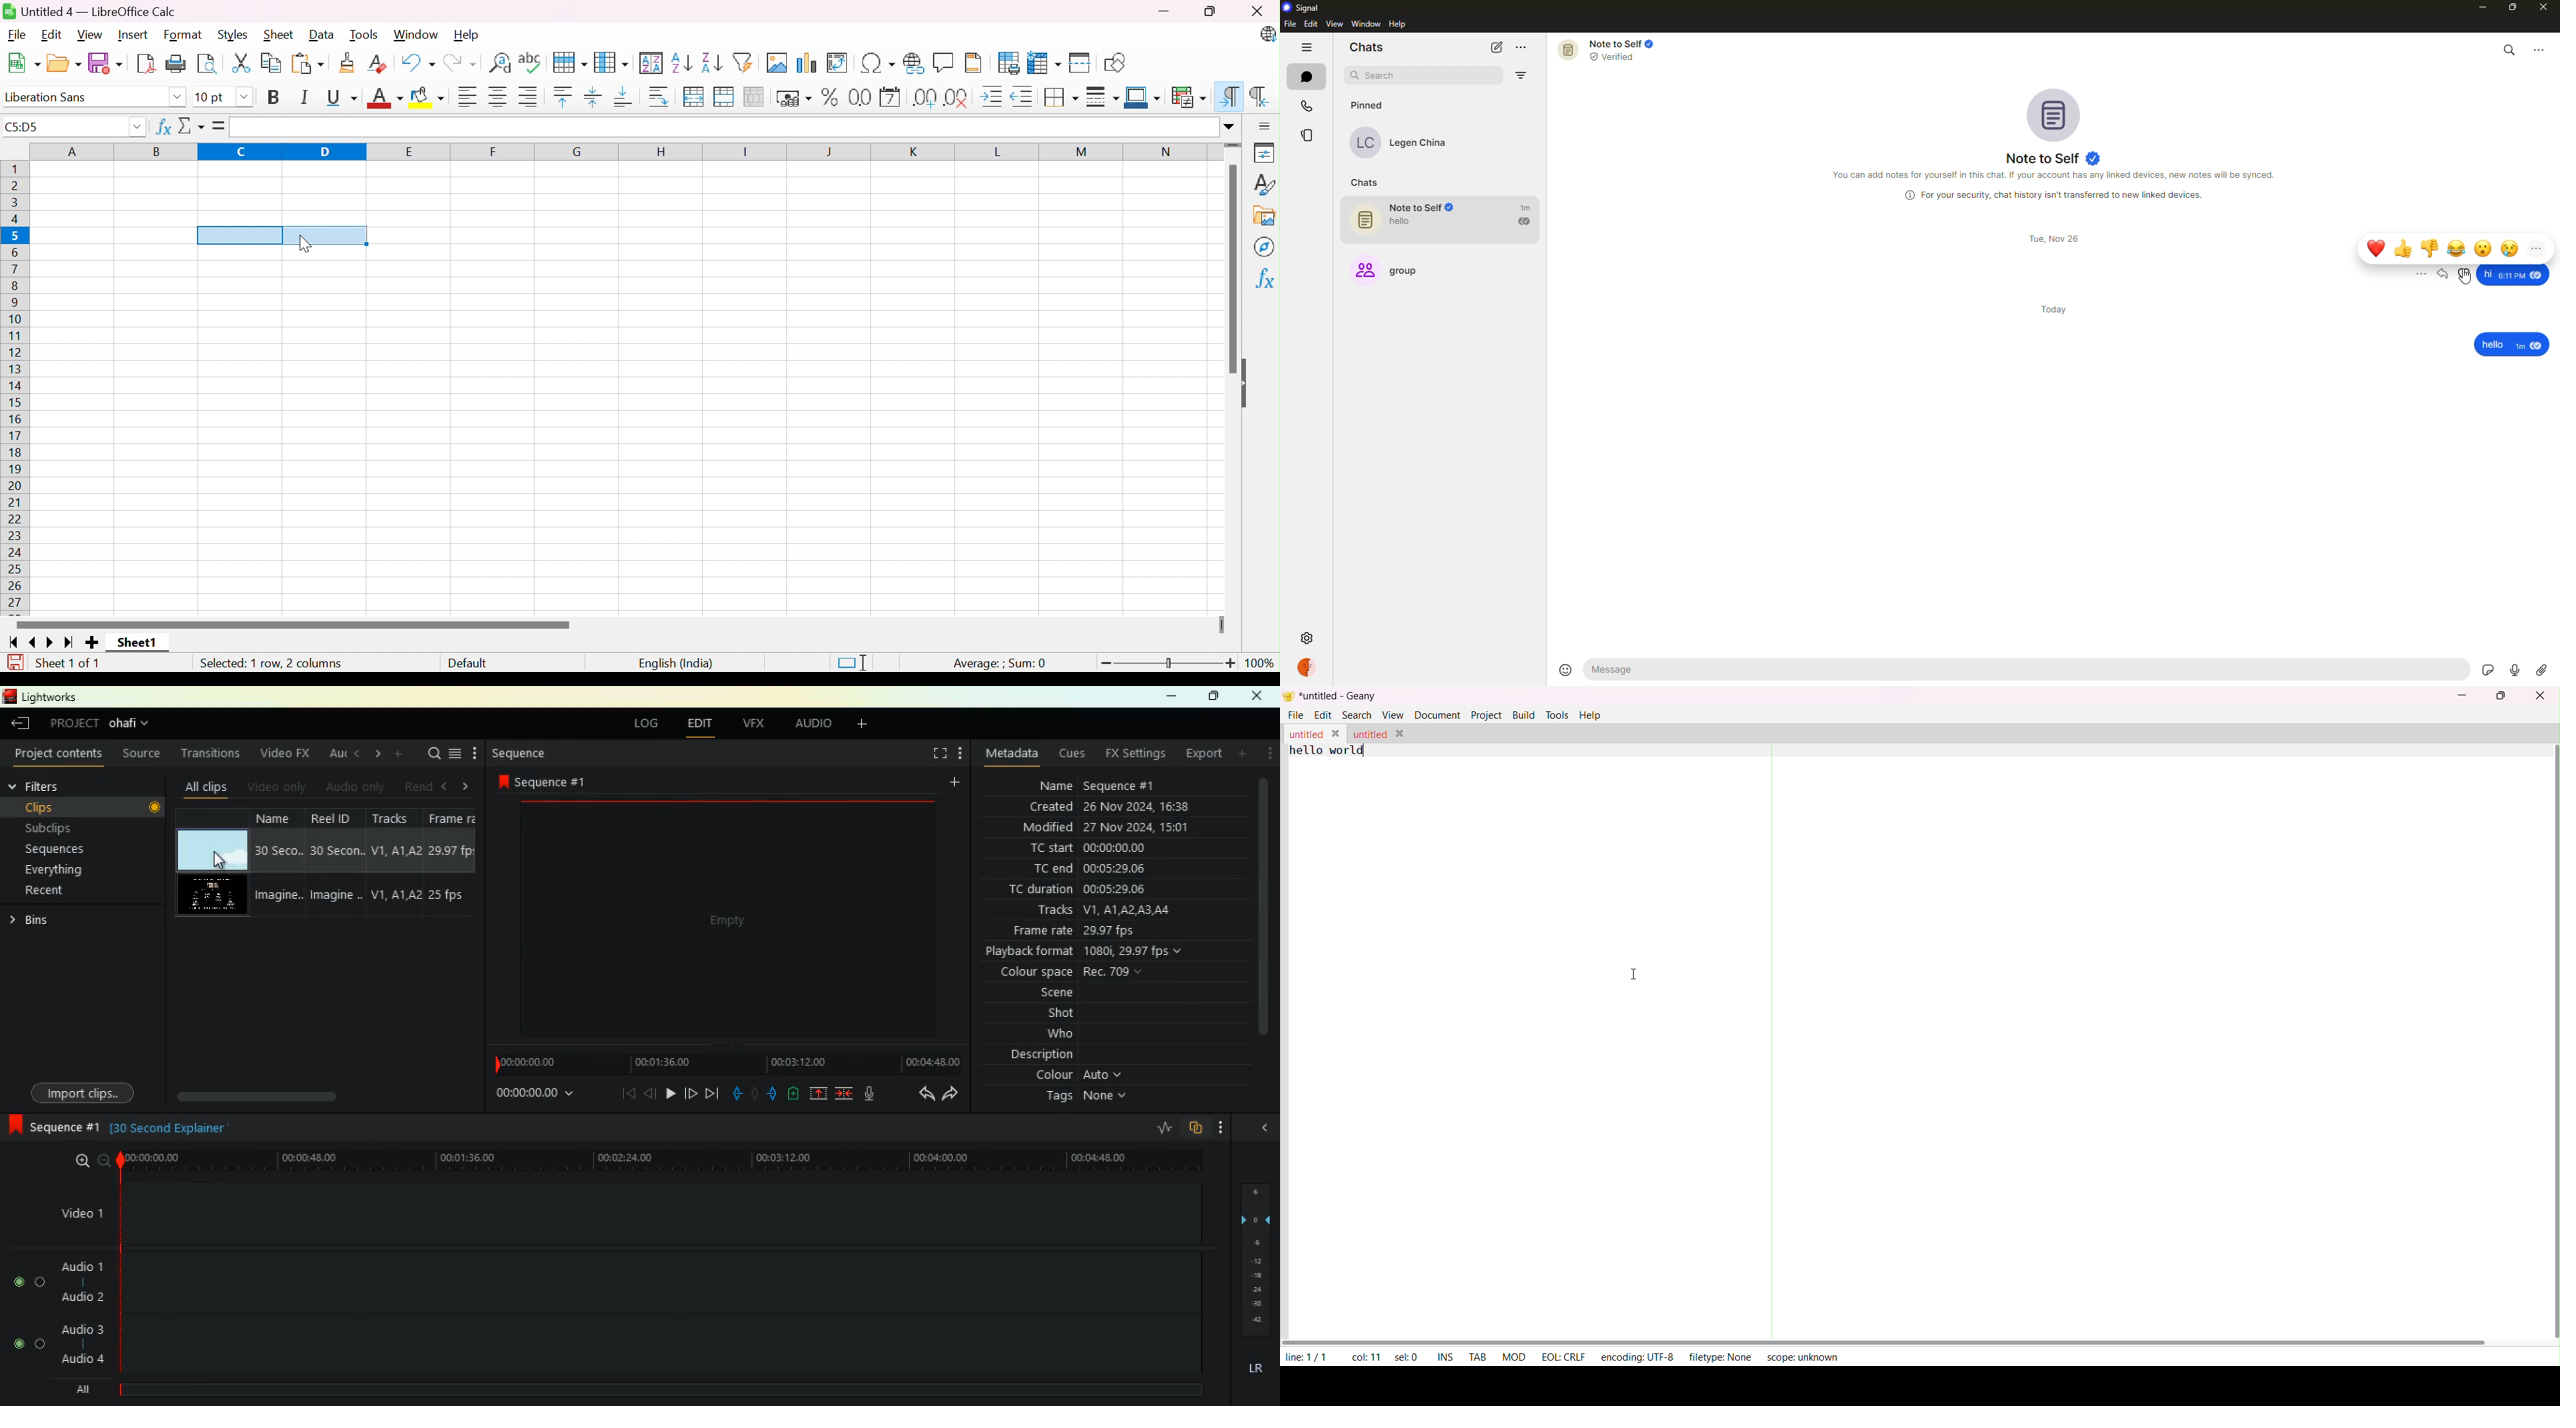  Describe the element at coordinates (1108, 664) in the screenshot. I see `Zoom Out` at that location.